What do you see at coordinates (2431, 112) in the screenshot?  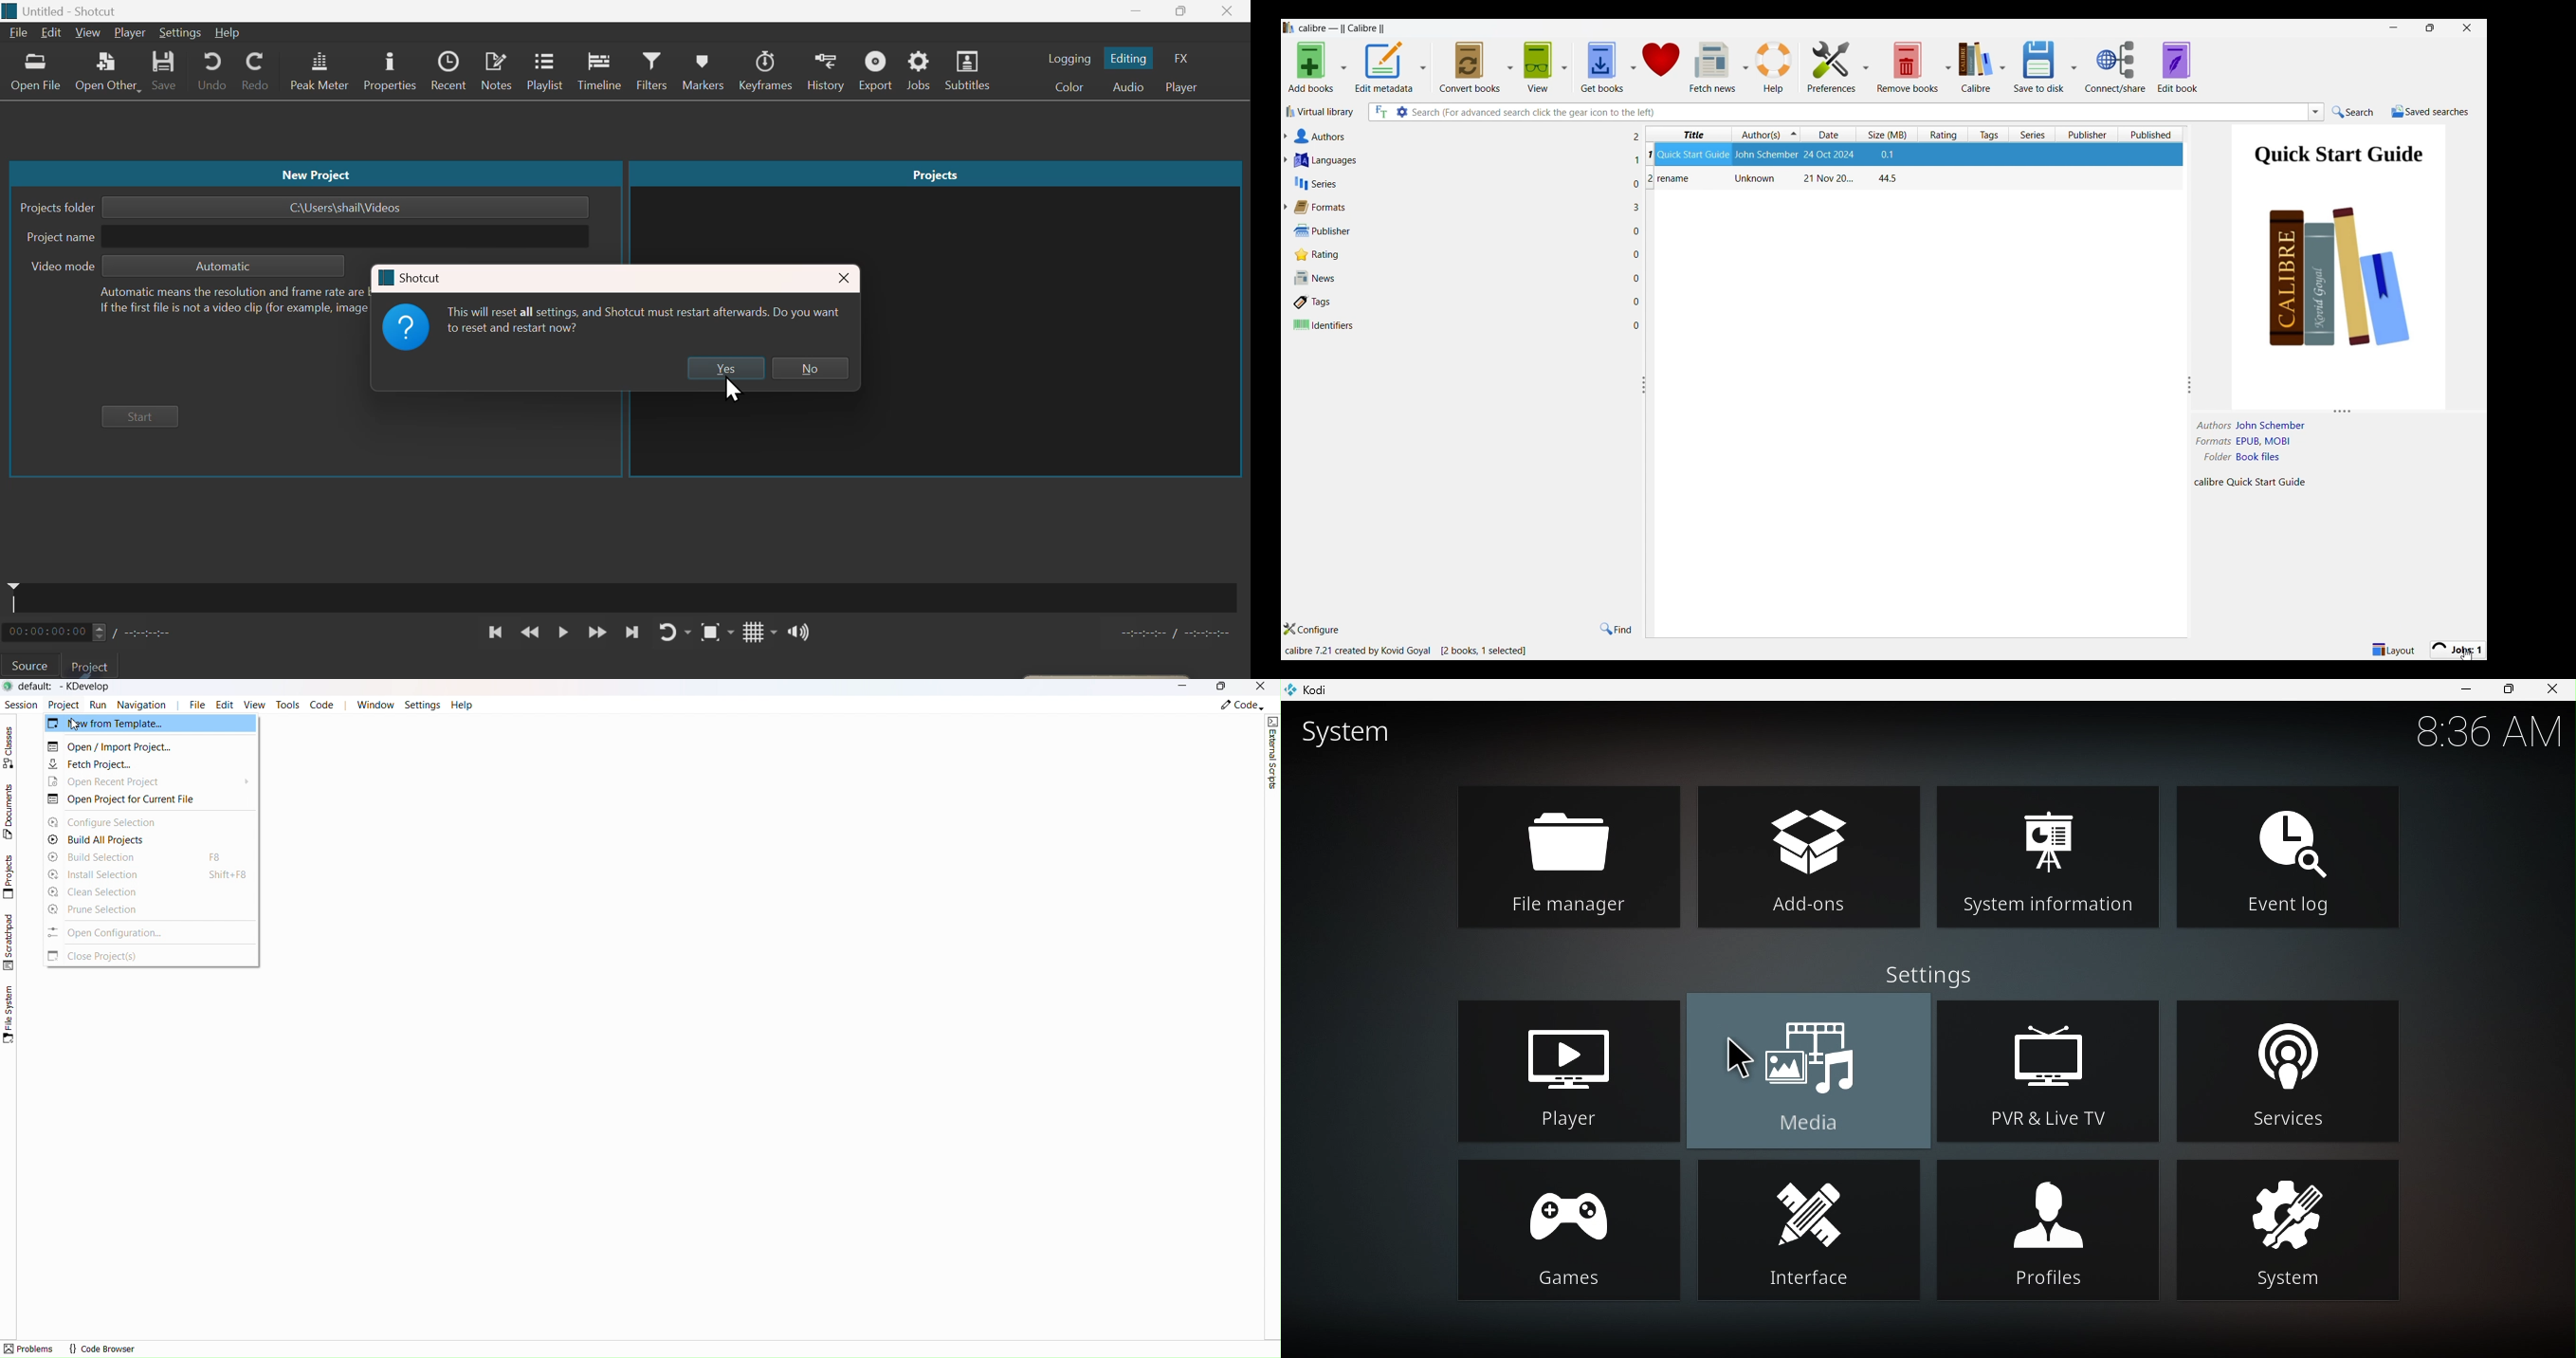 I see `Saved searches` at bounding box center [2431, 112].